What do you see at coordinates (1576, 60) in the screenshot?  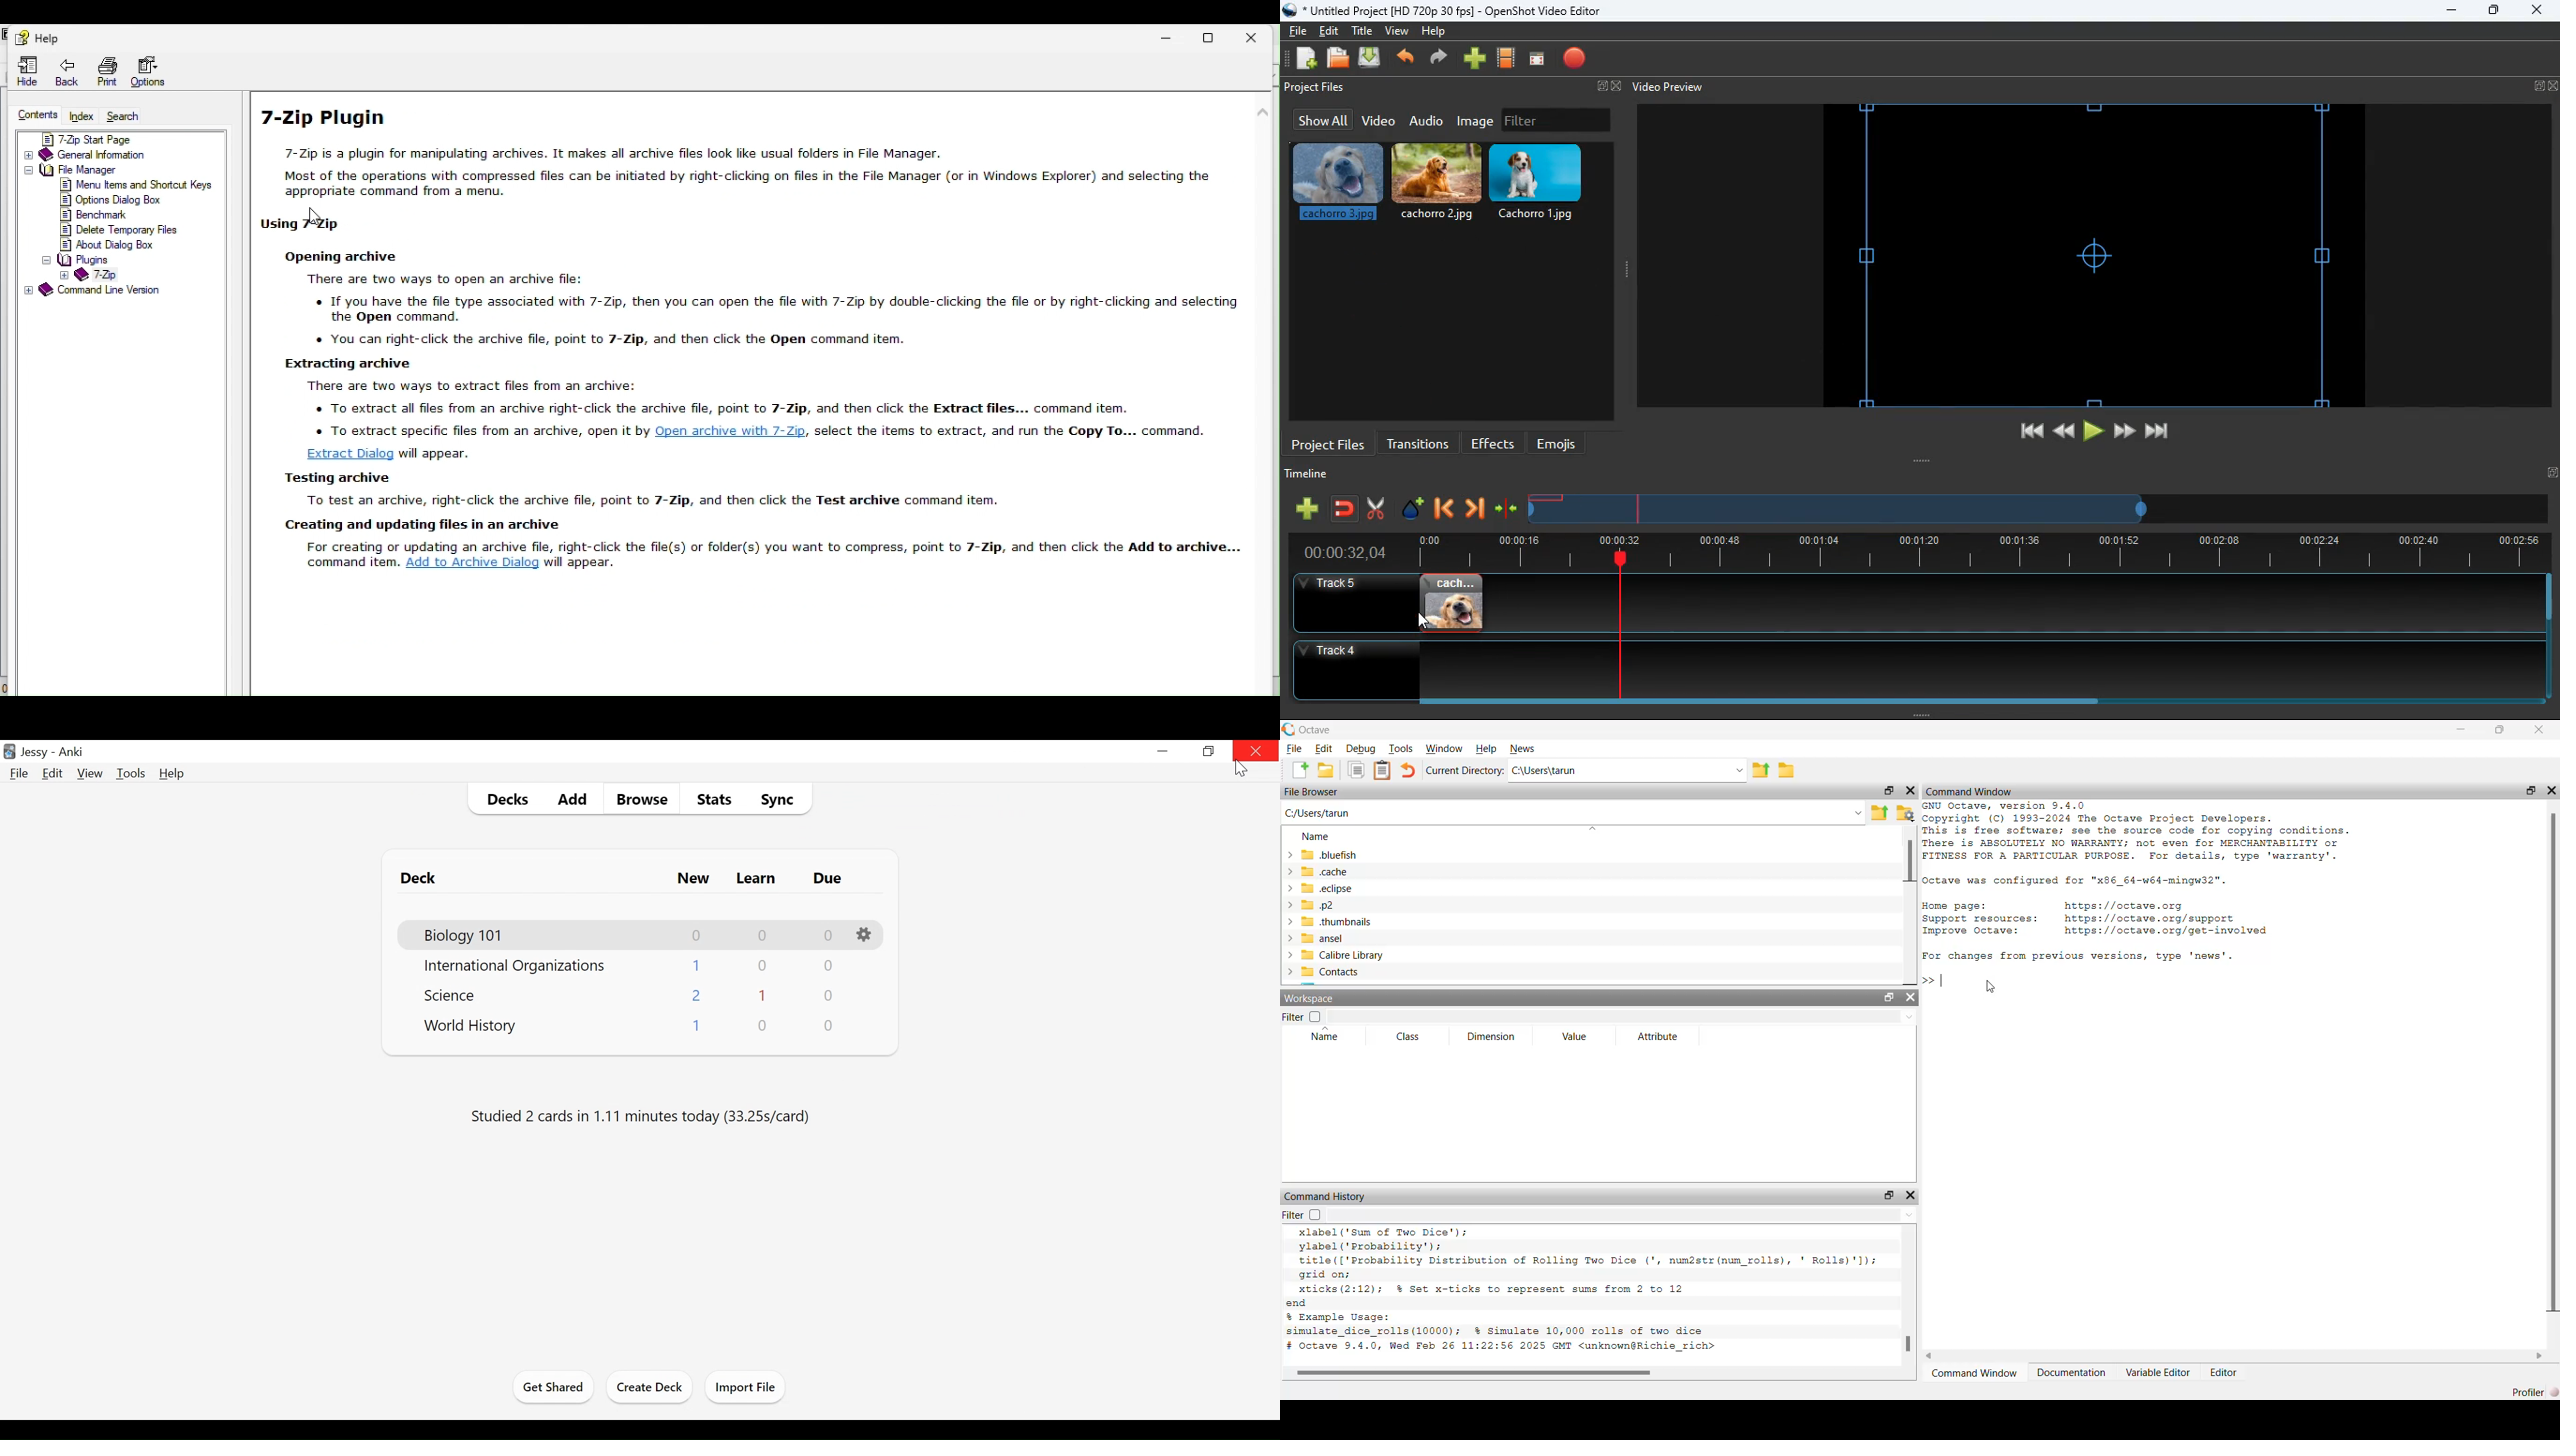 I see `record` at bounding box center [1576, 60].